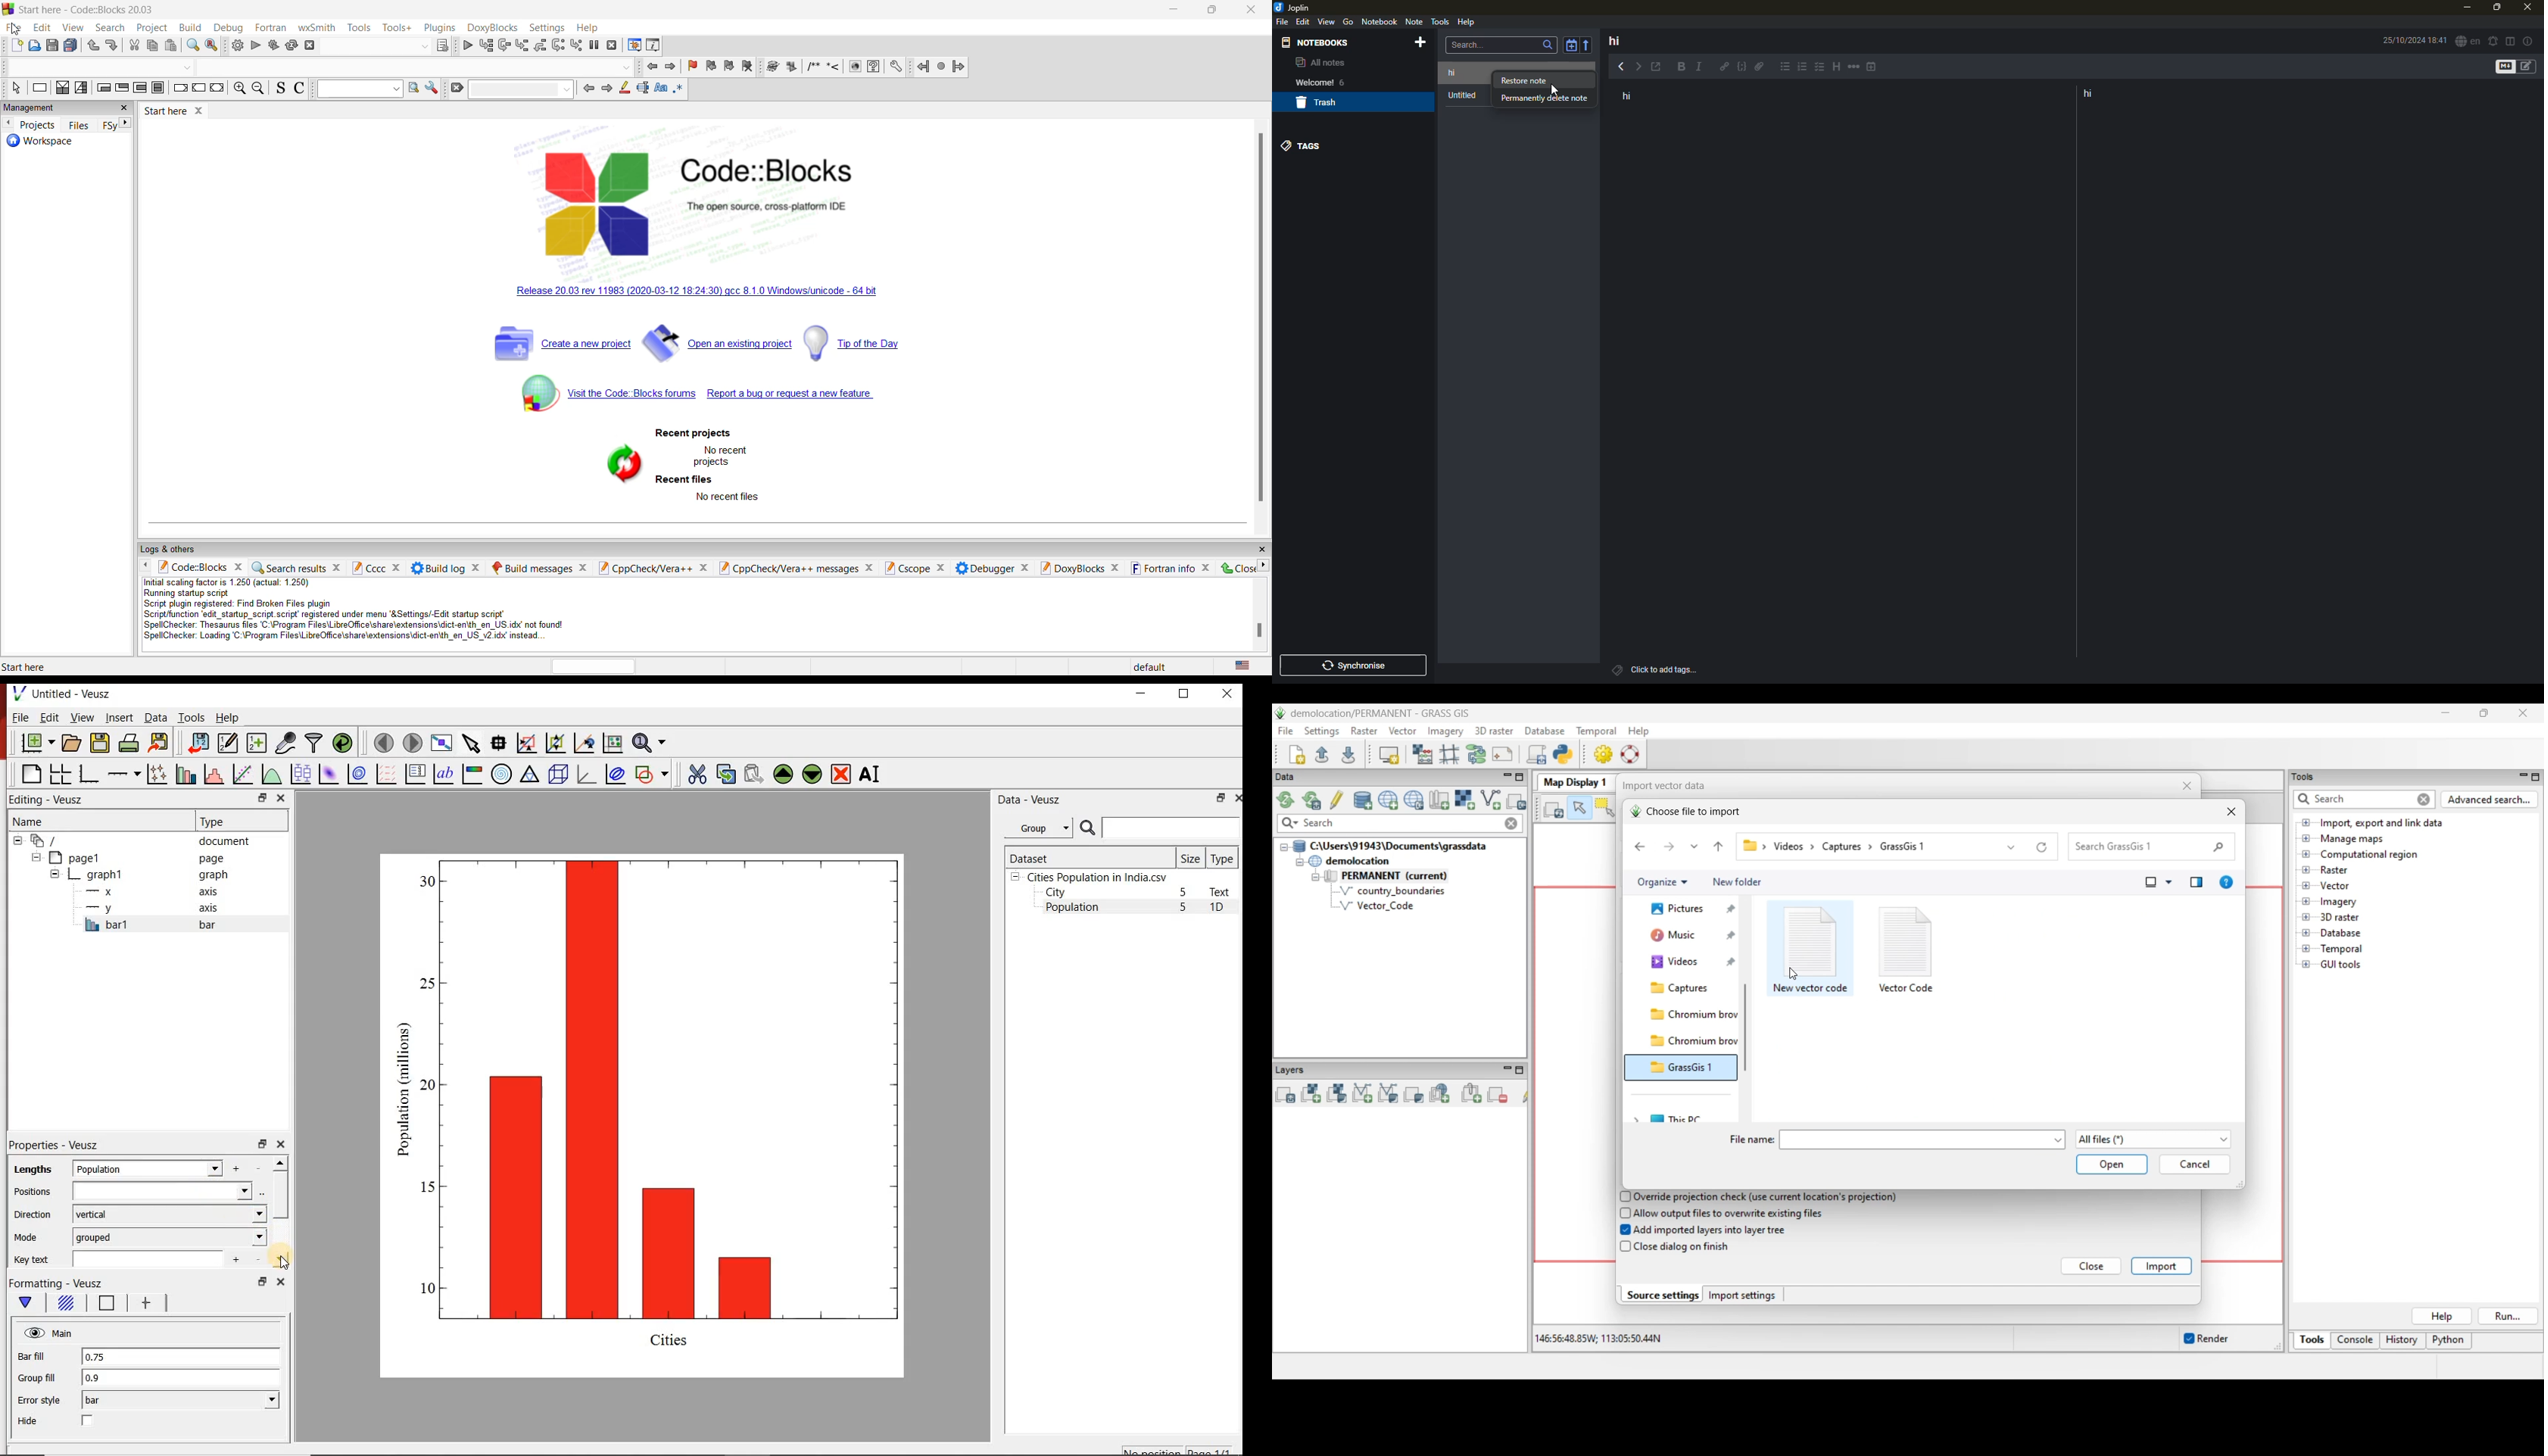 The image size is (2548, 1456). Describe the element at coordinates (212, 47) in the screenshot. I see `replace` at that location.